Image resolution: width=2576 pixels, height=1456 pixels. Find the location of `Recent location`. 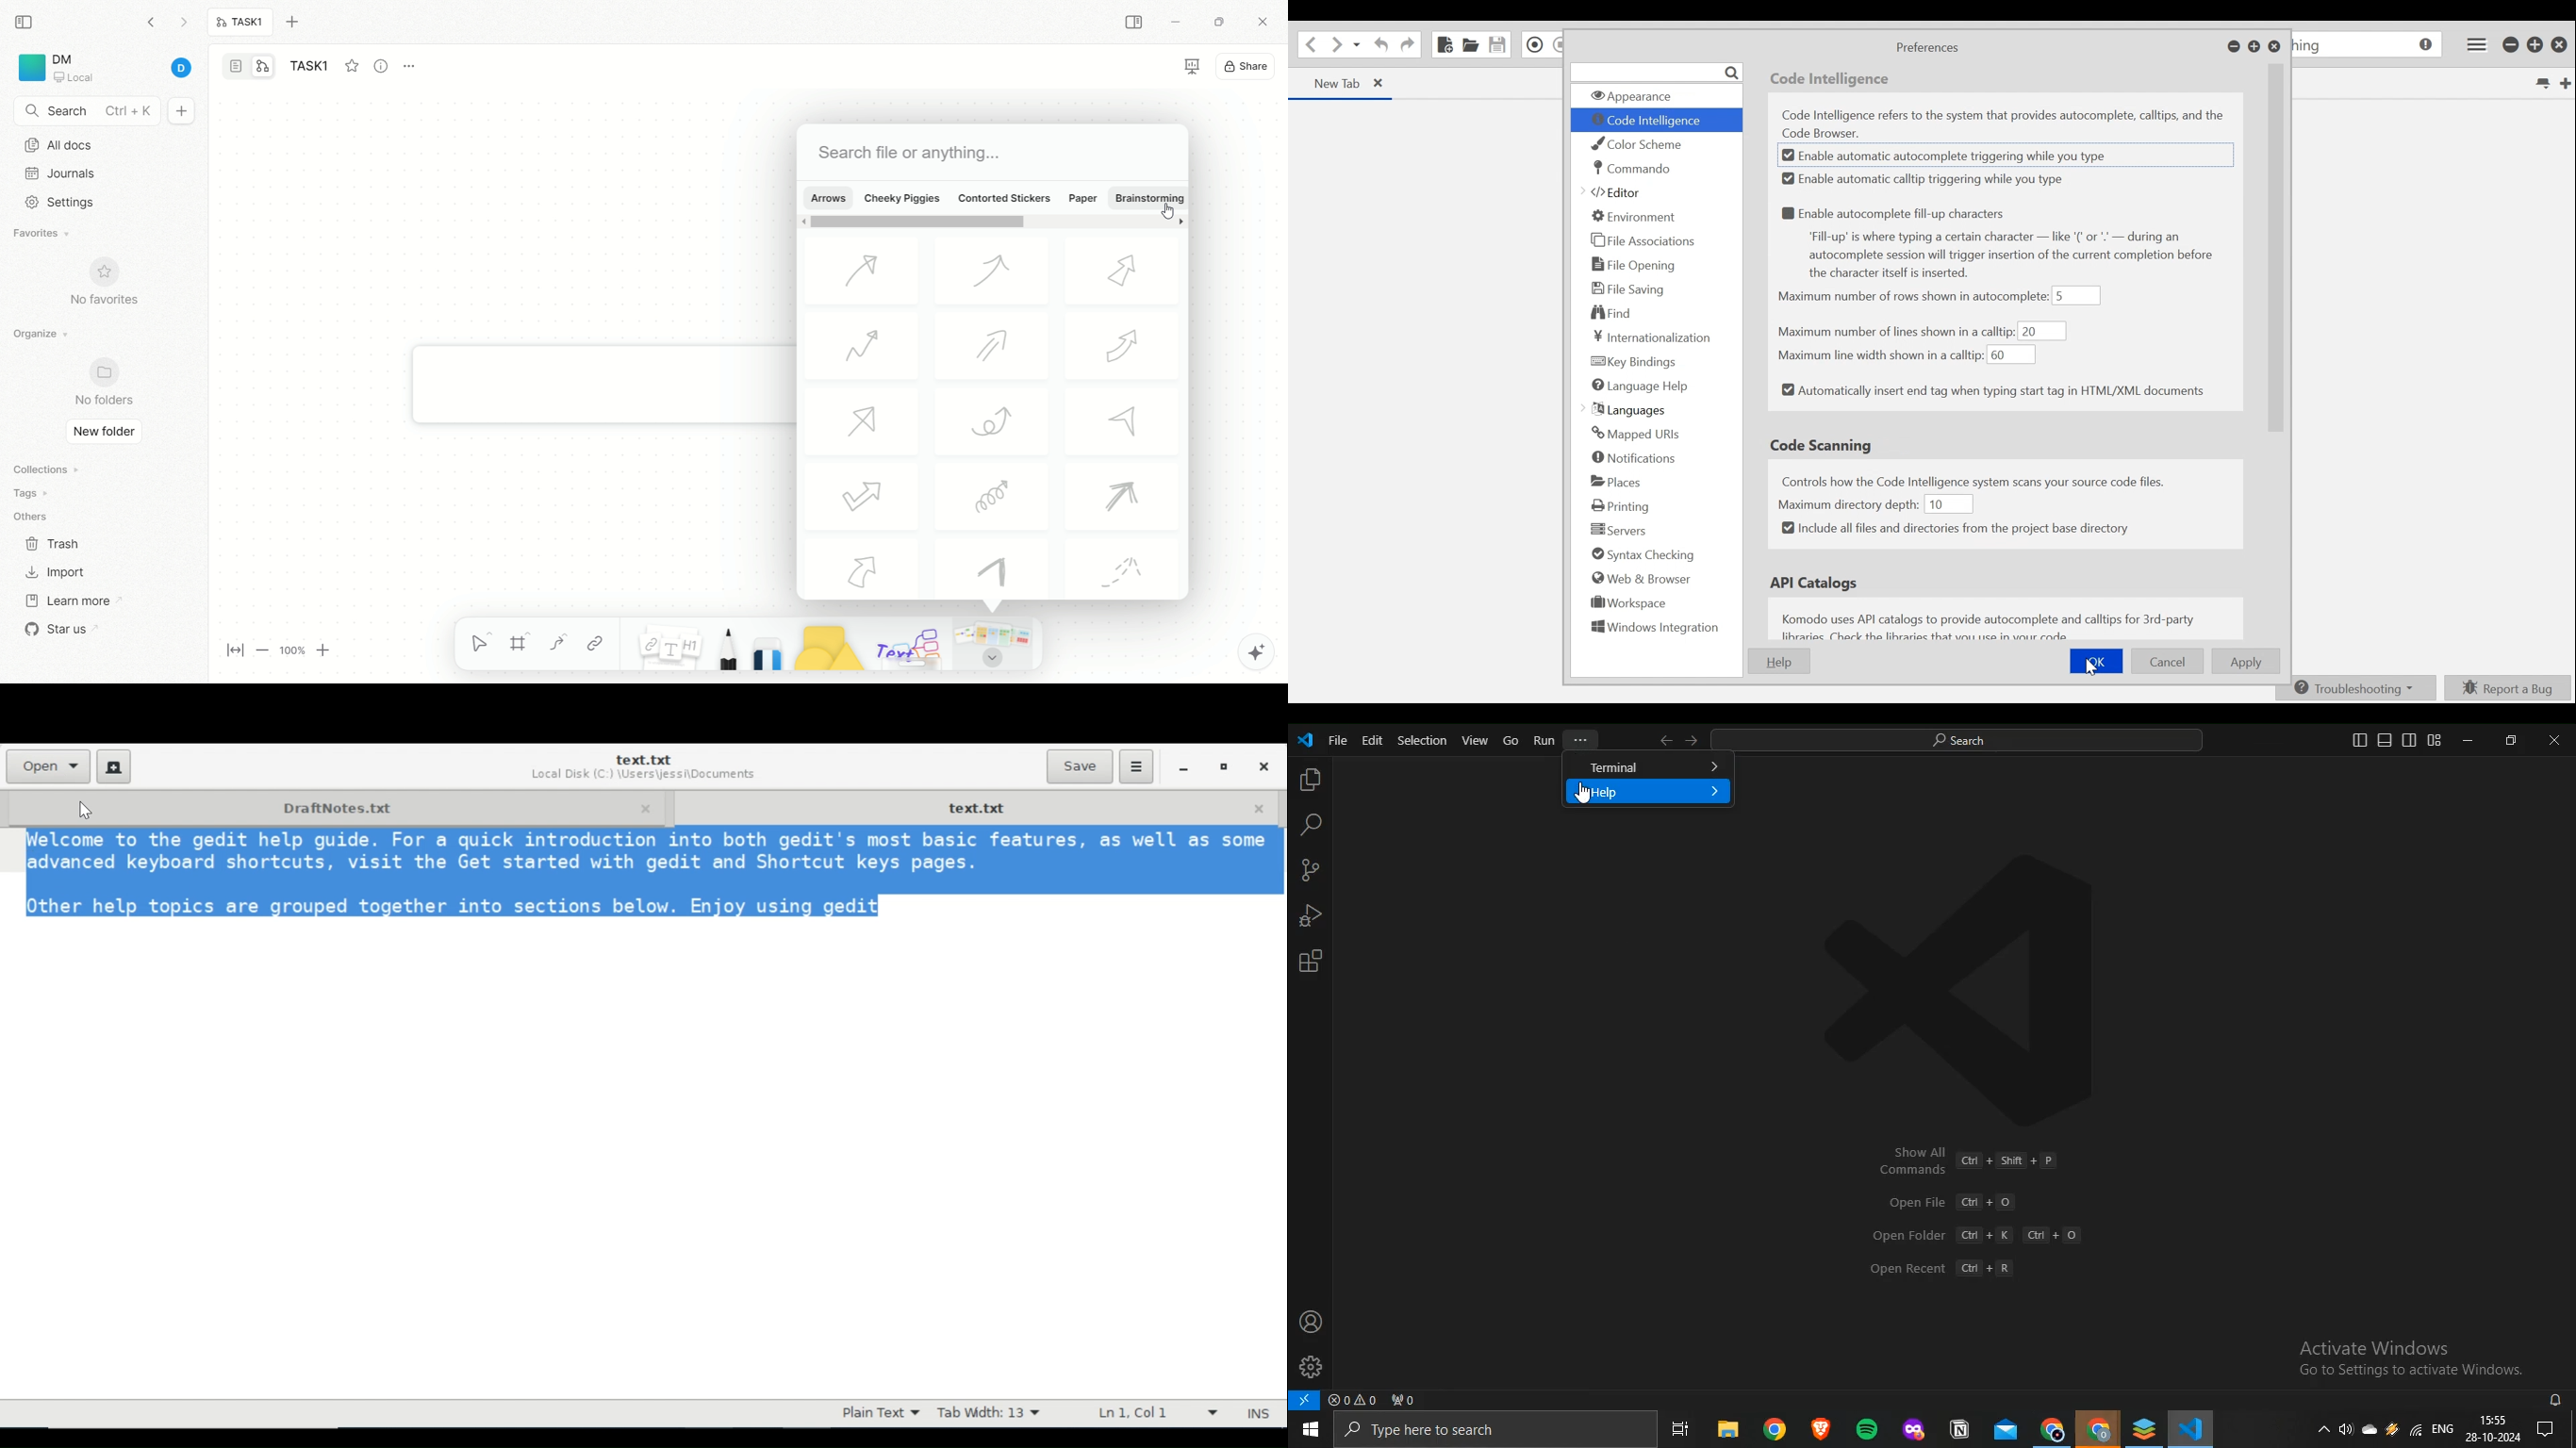

Recent location is located at coordinates (1357, 46).